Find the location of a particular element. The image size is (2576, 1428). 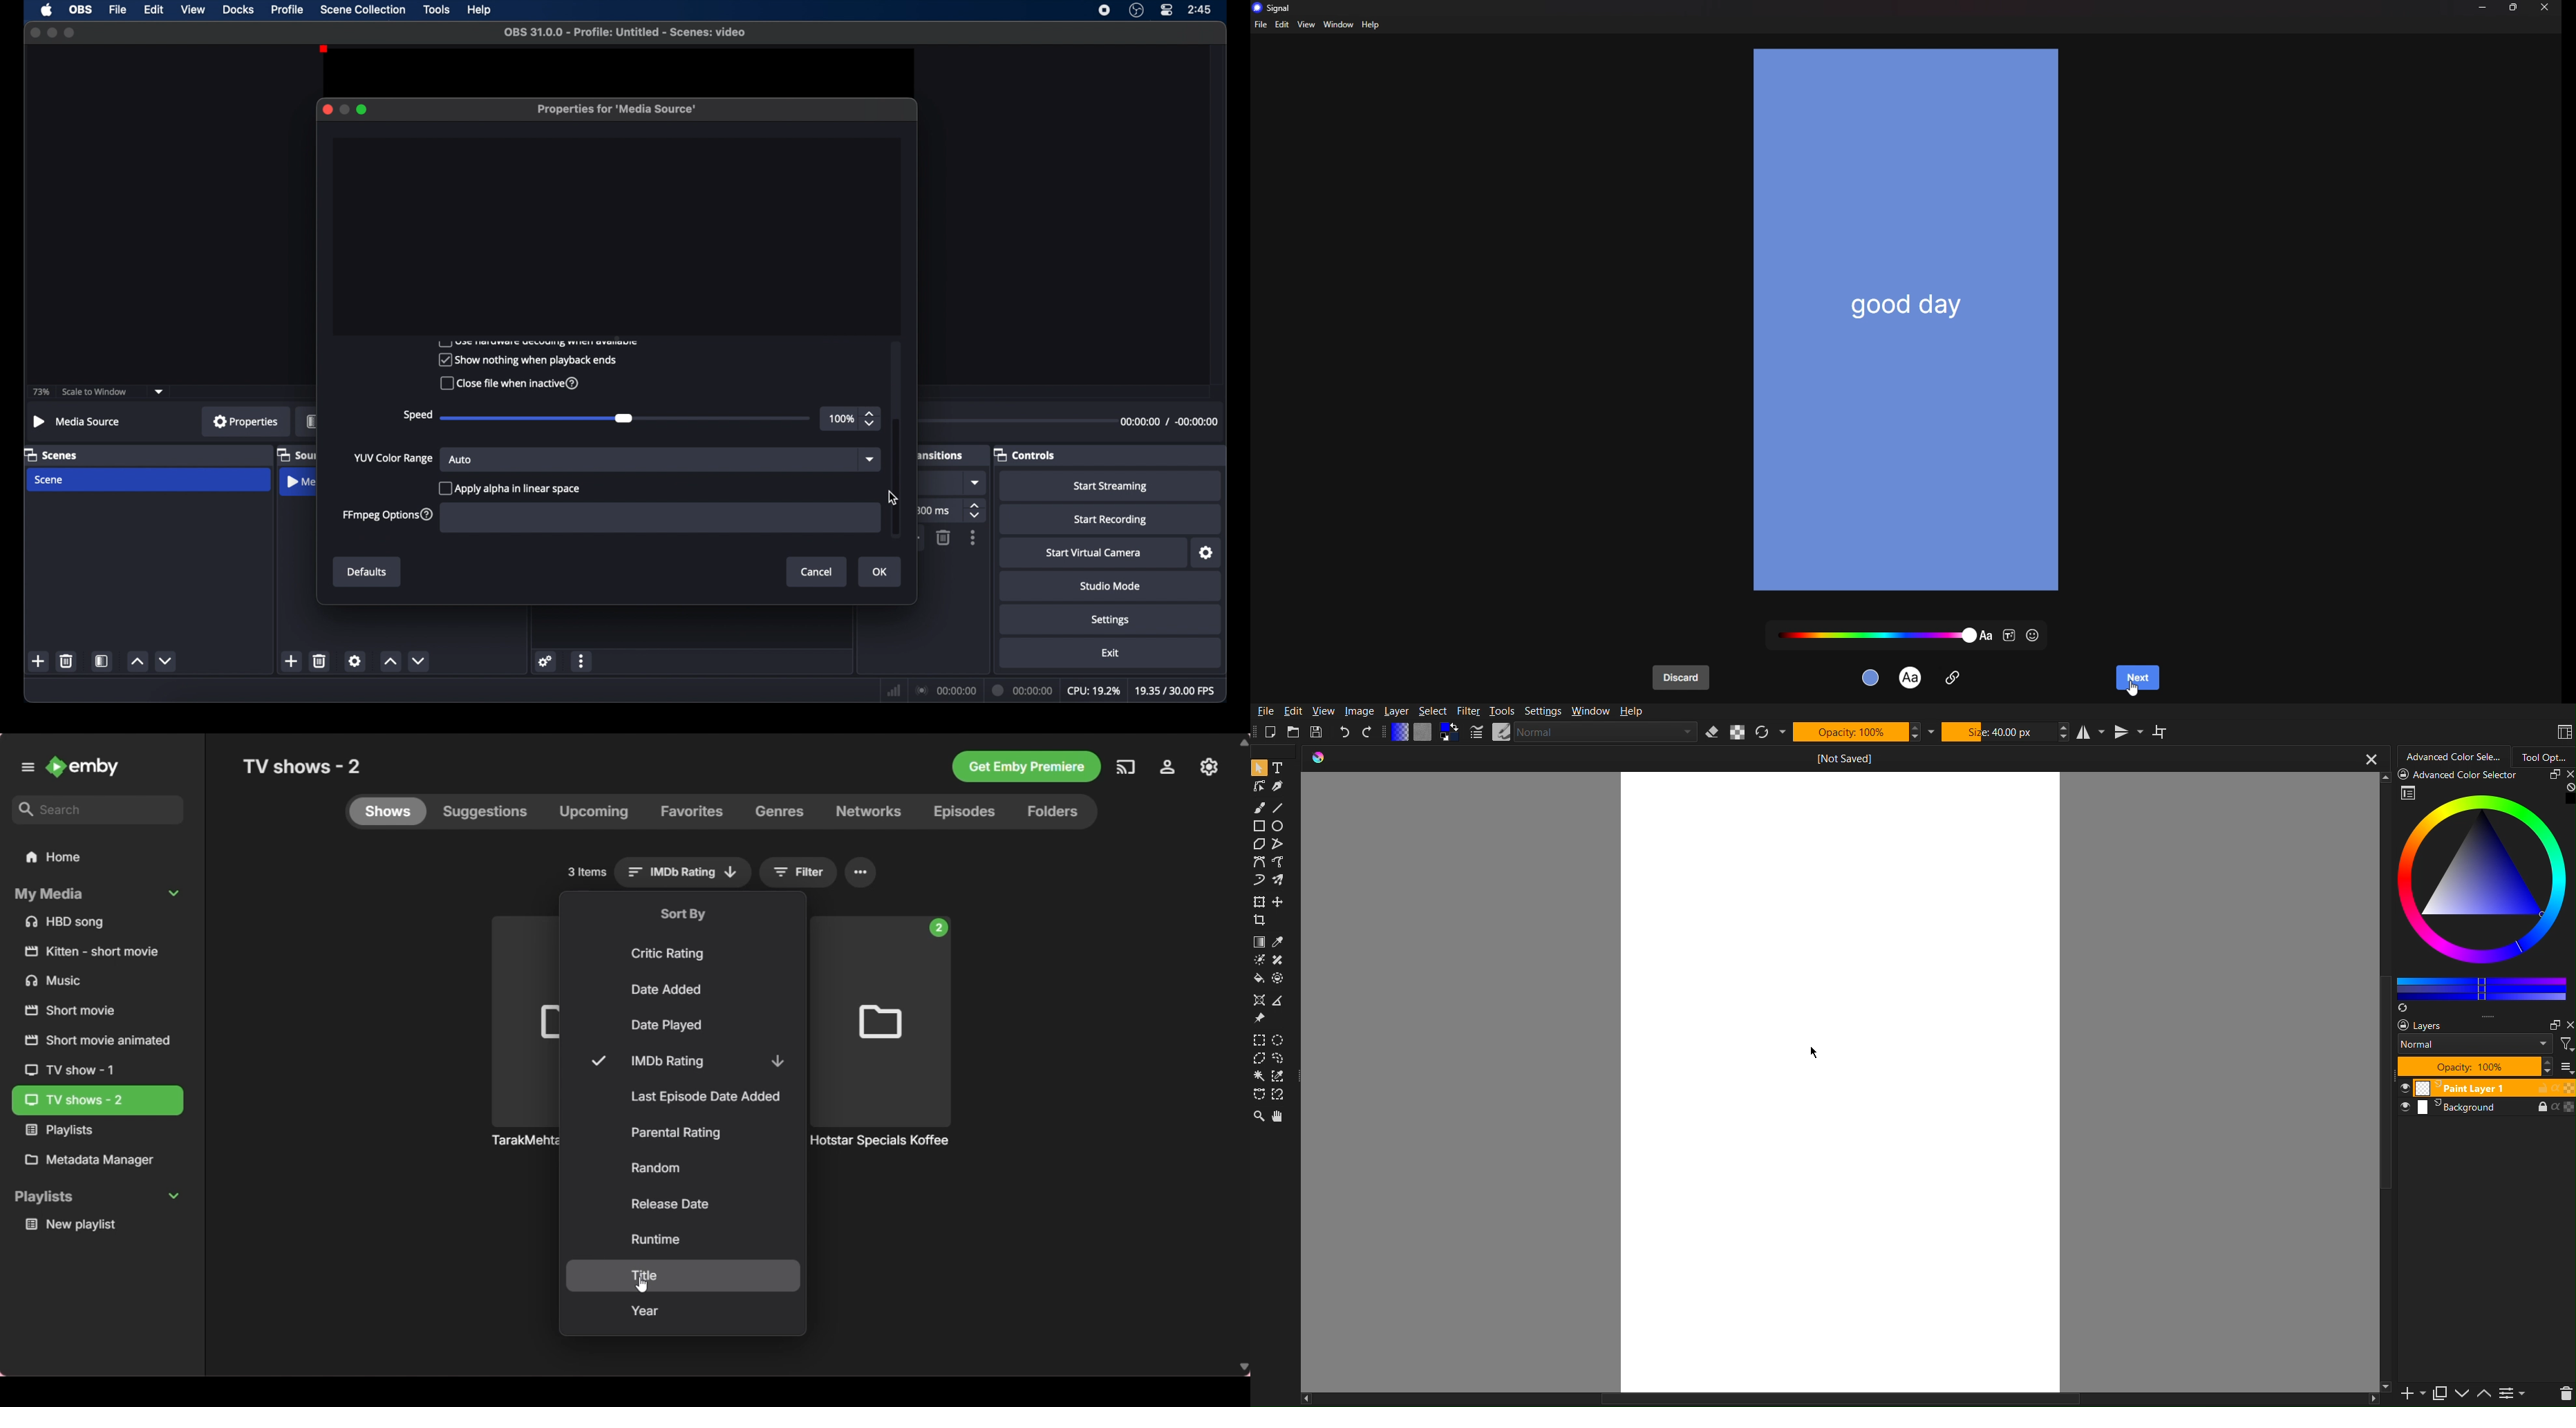

fps is located at coordinates (1174, 691).